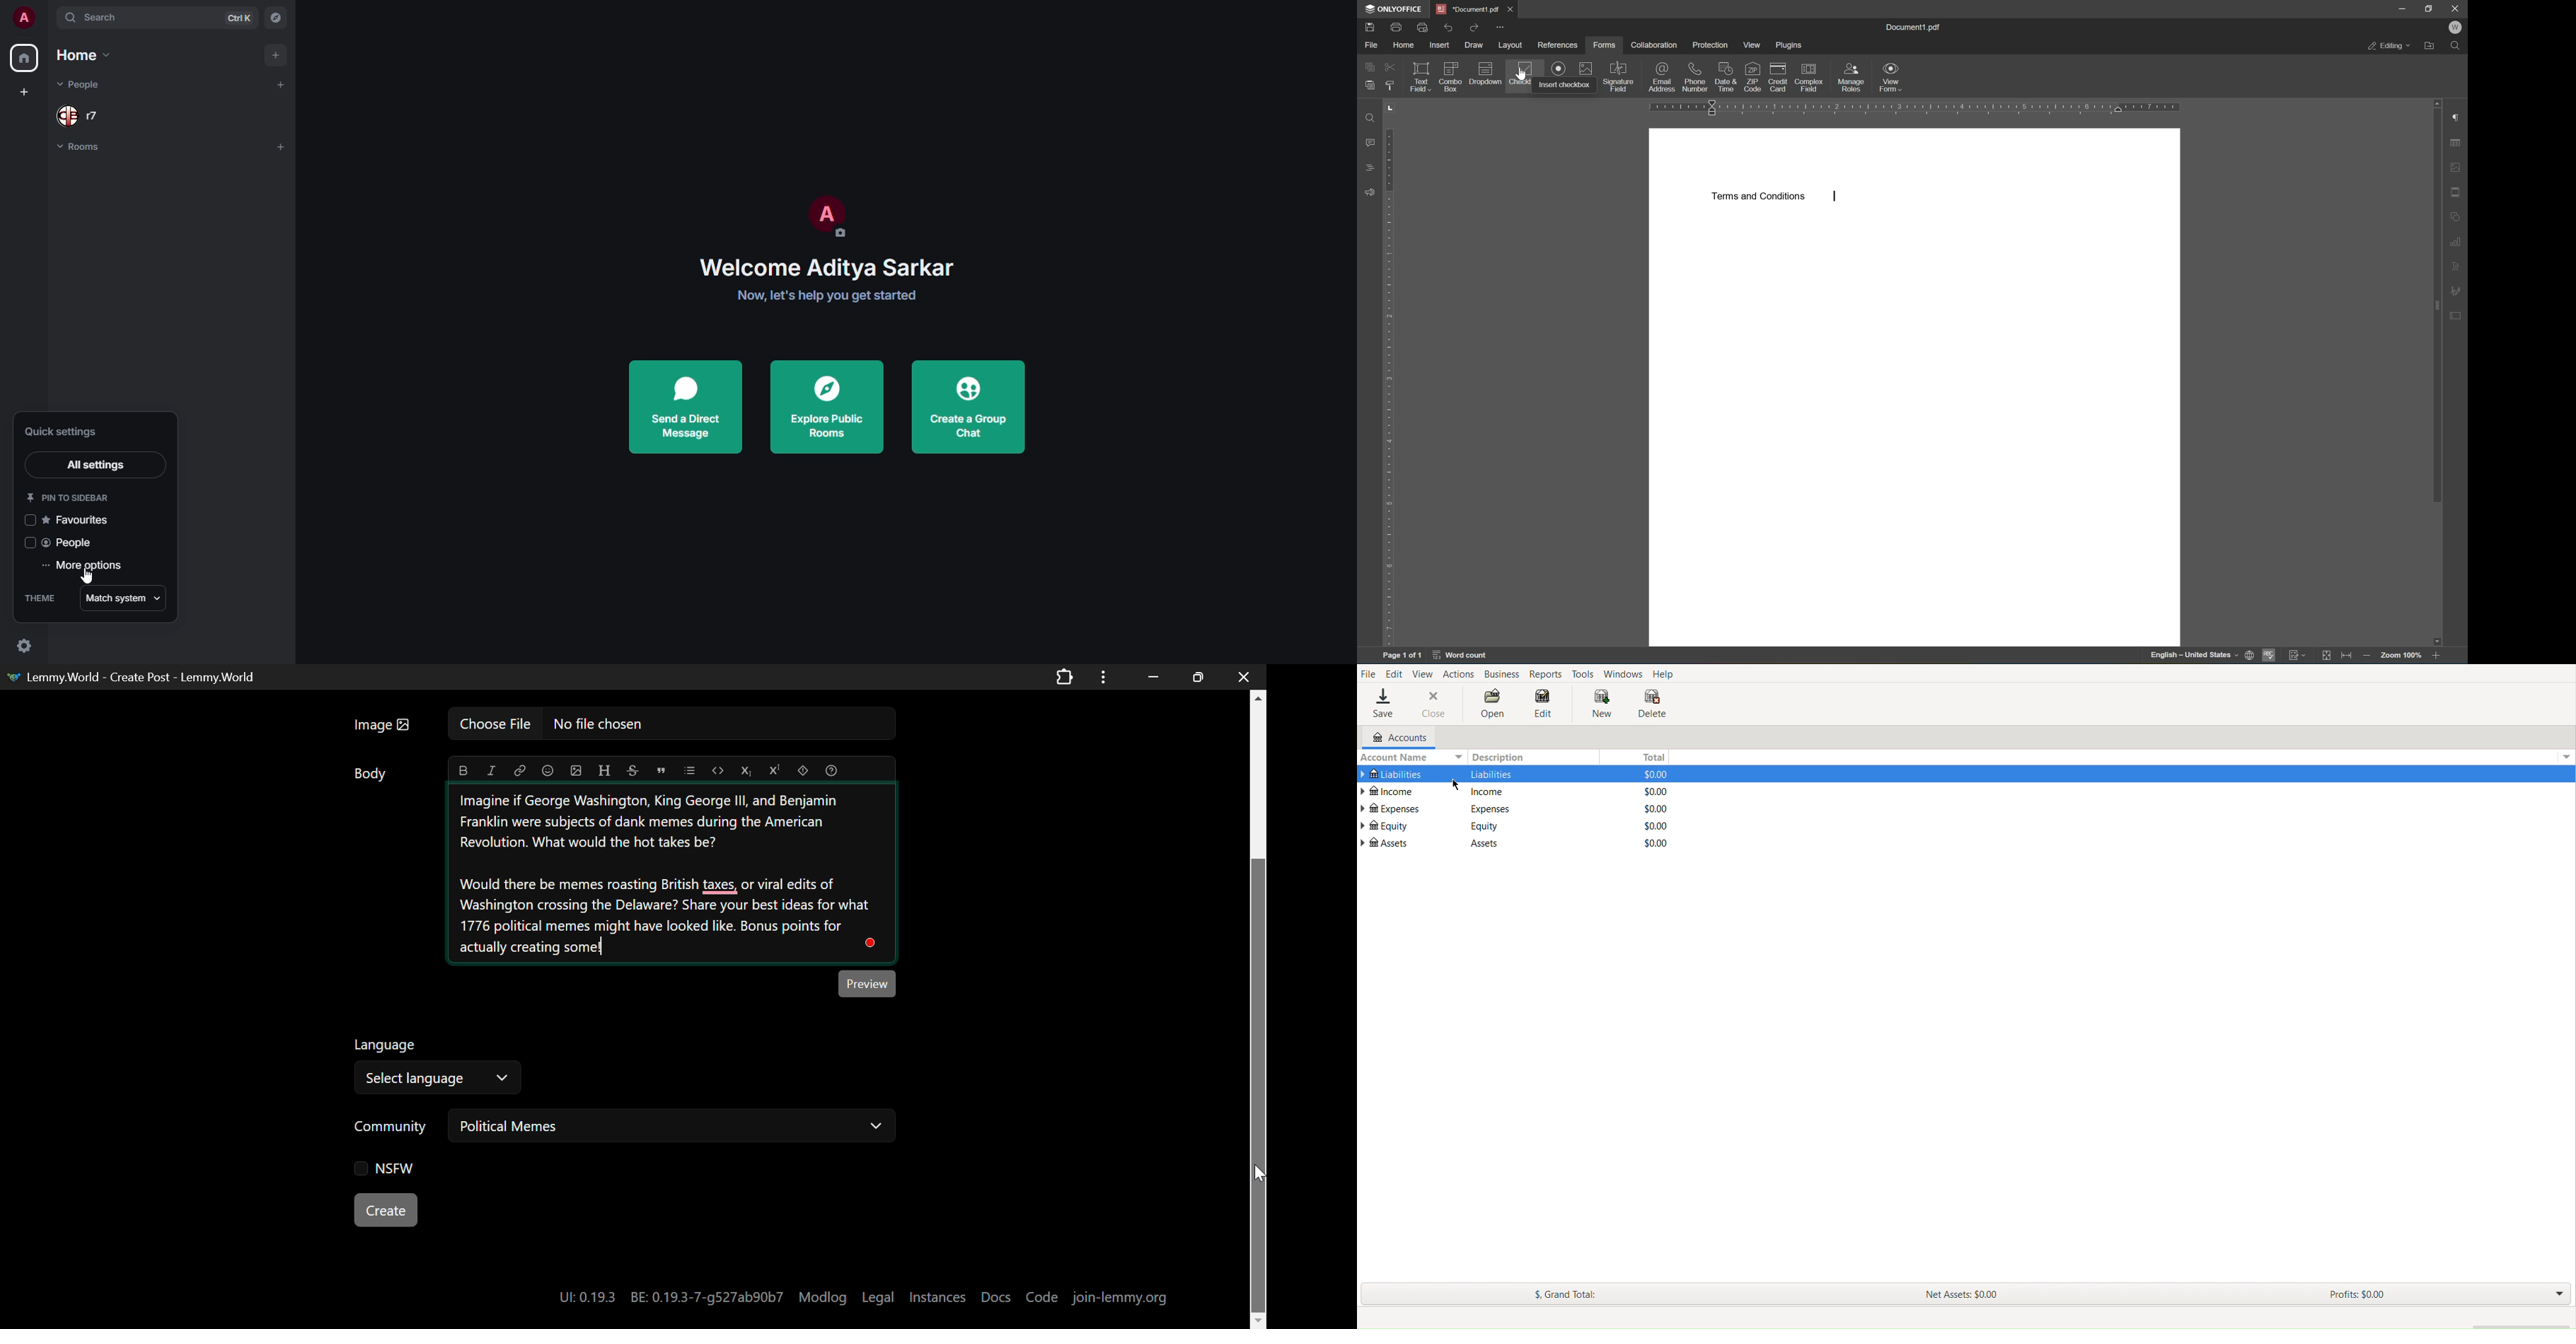 Image resolution: width=2576 pixels, height=1344 pixels. I want to click on minimize, so click(2400, 7).